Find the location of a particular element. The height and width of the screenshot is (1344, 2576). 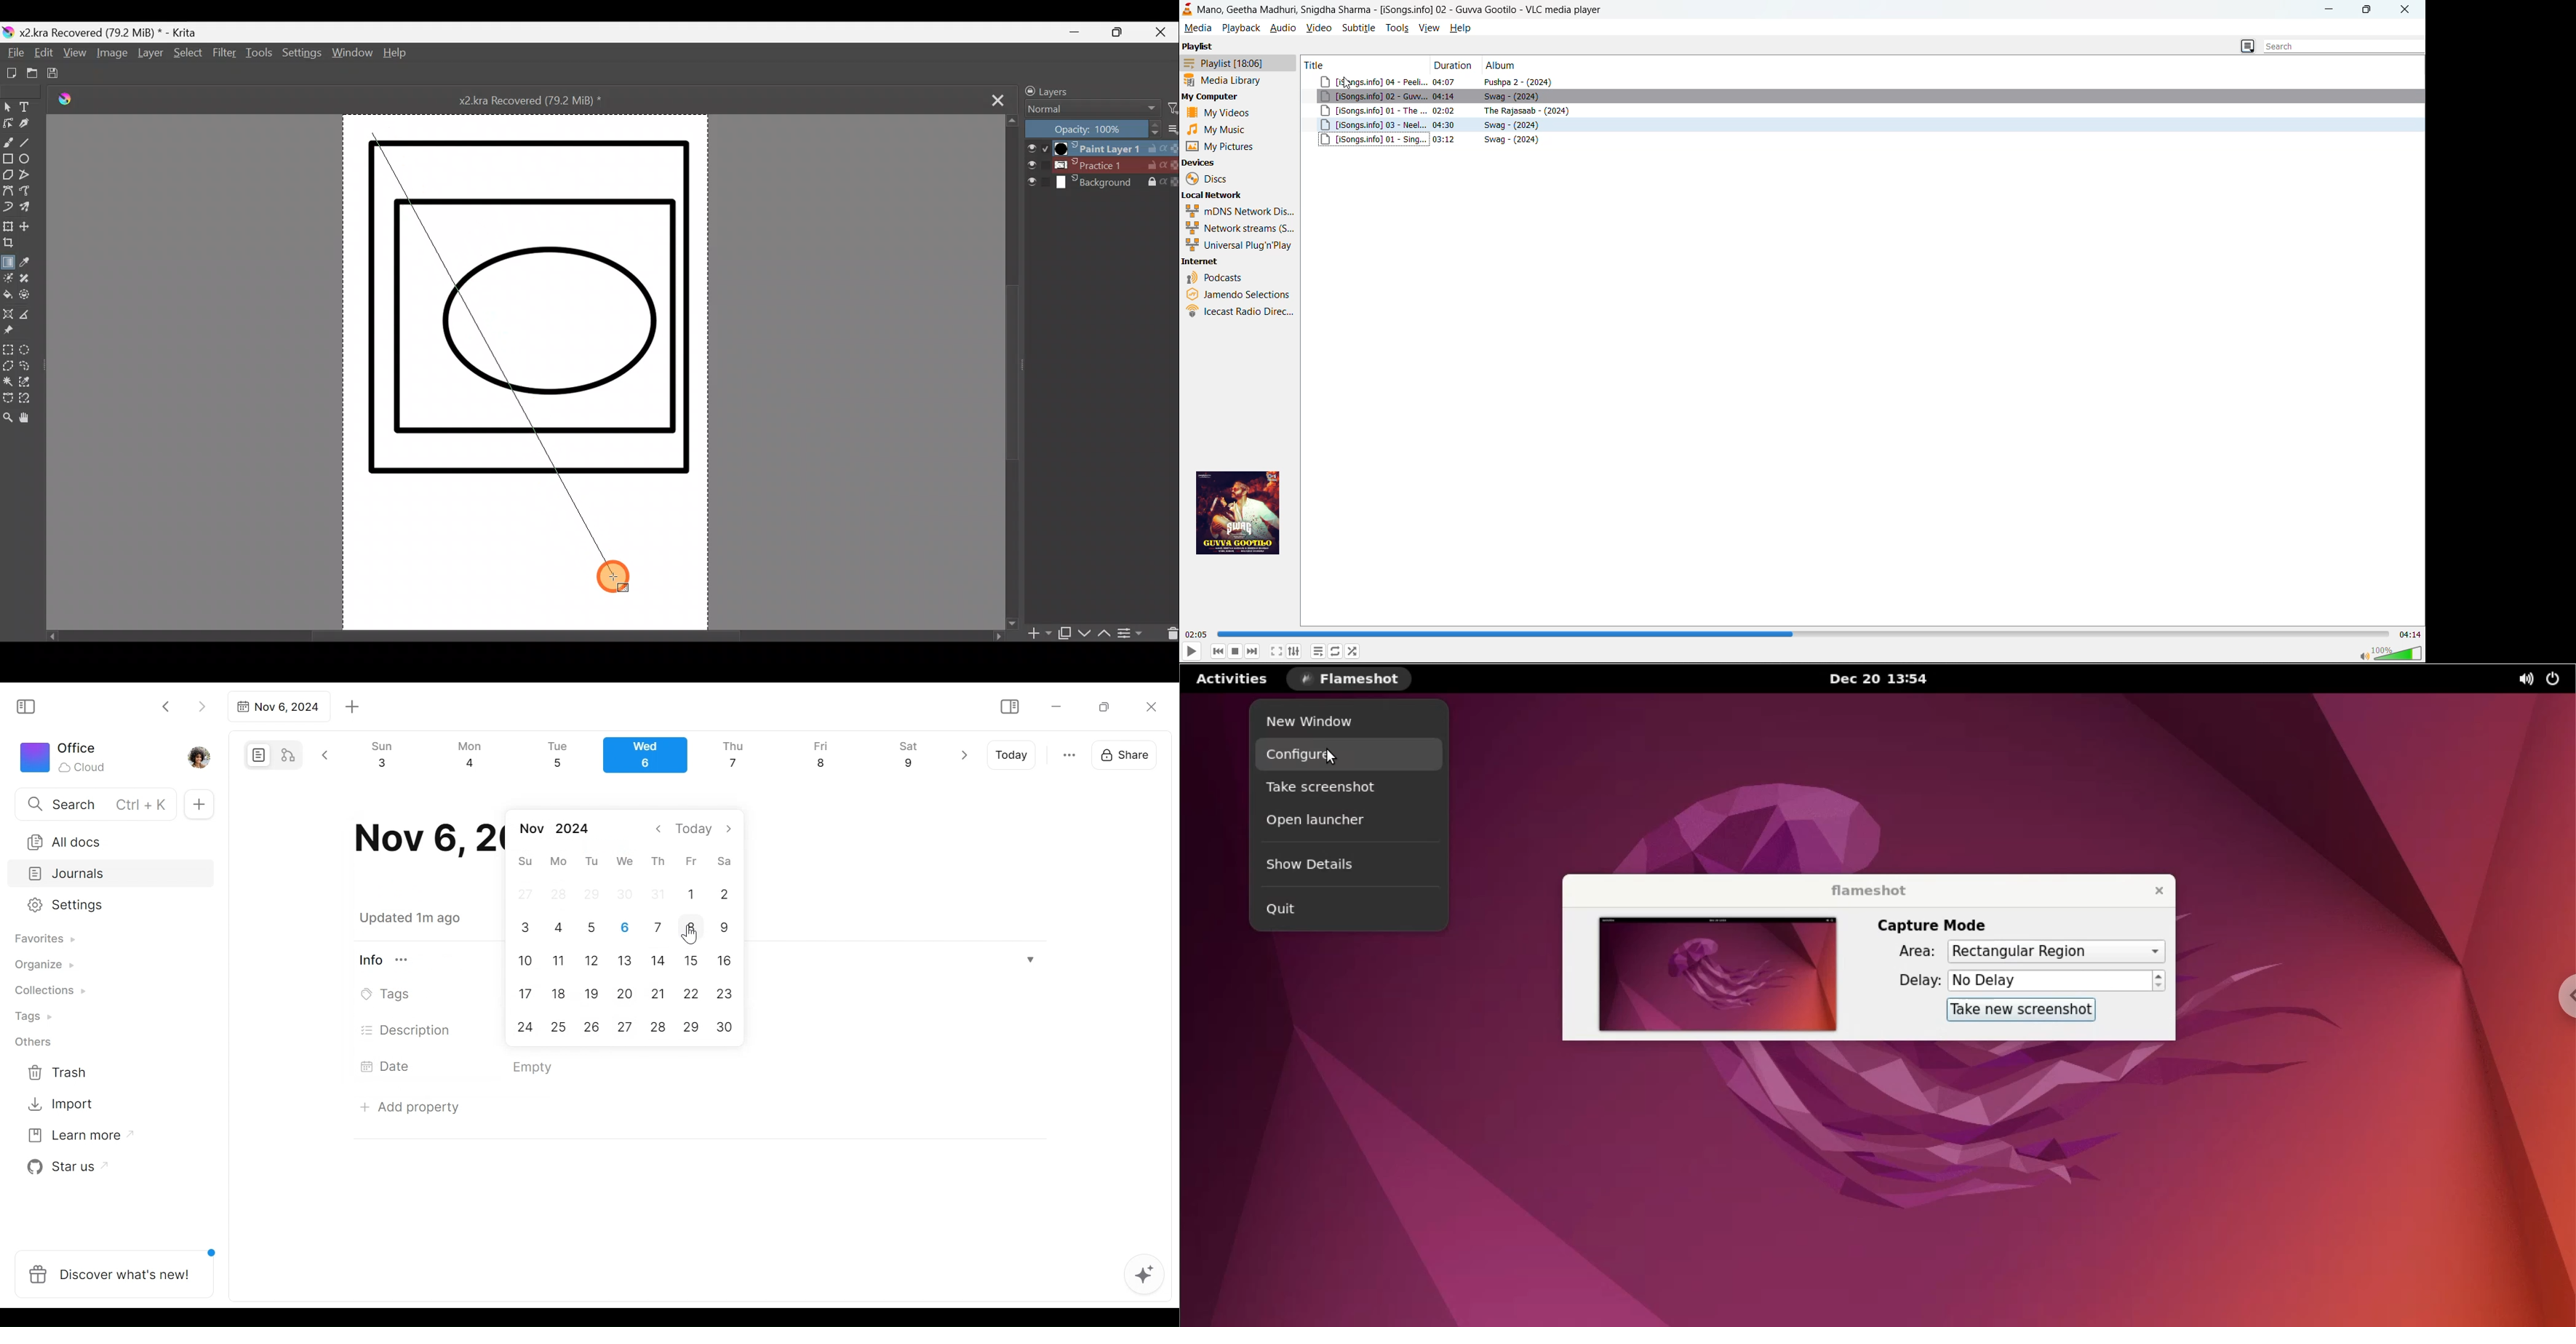

Learn more is located at coordinates (74, 1138).